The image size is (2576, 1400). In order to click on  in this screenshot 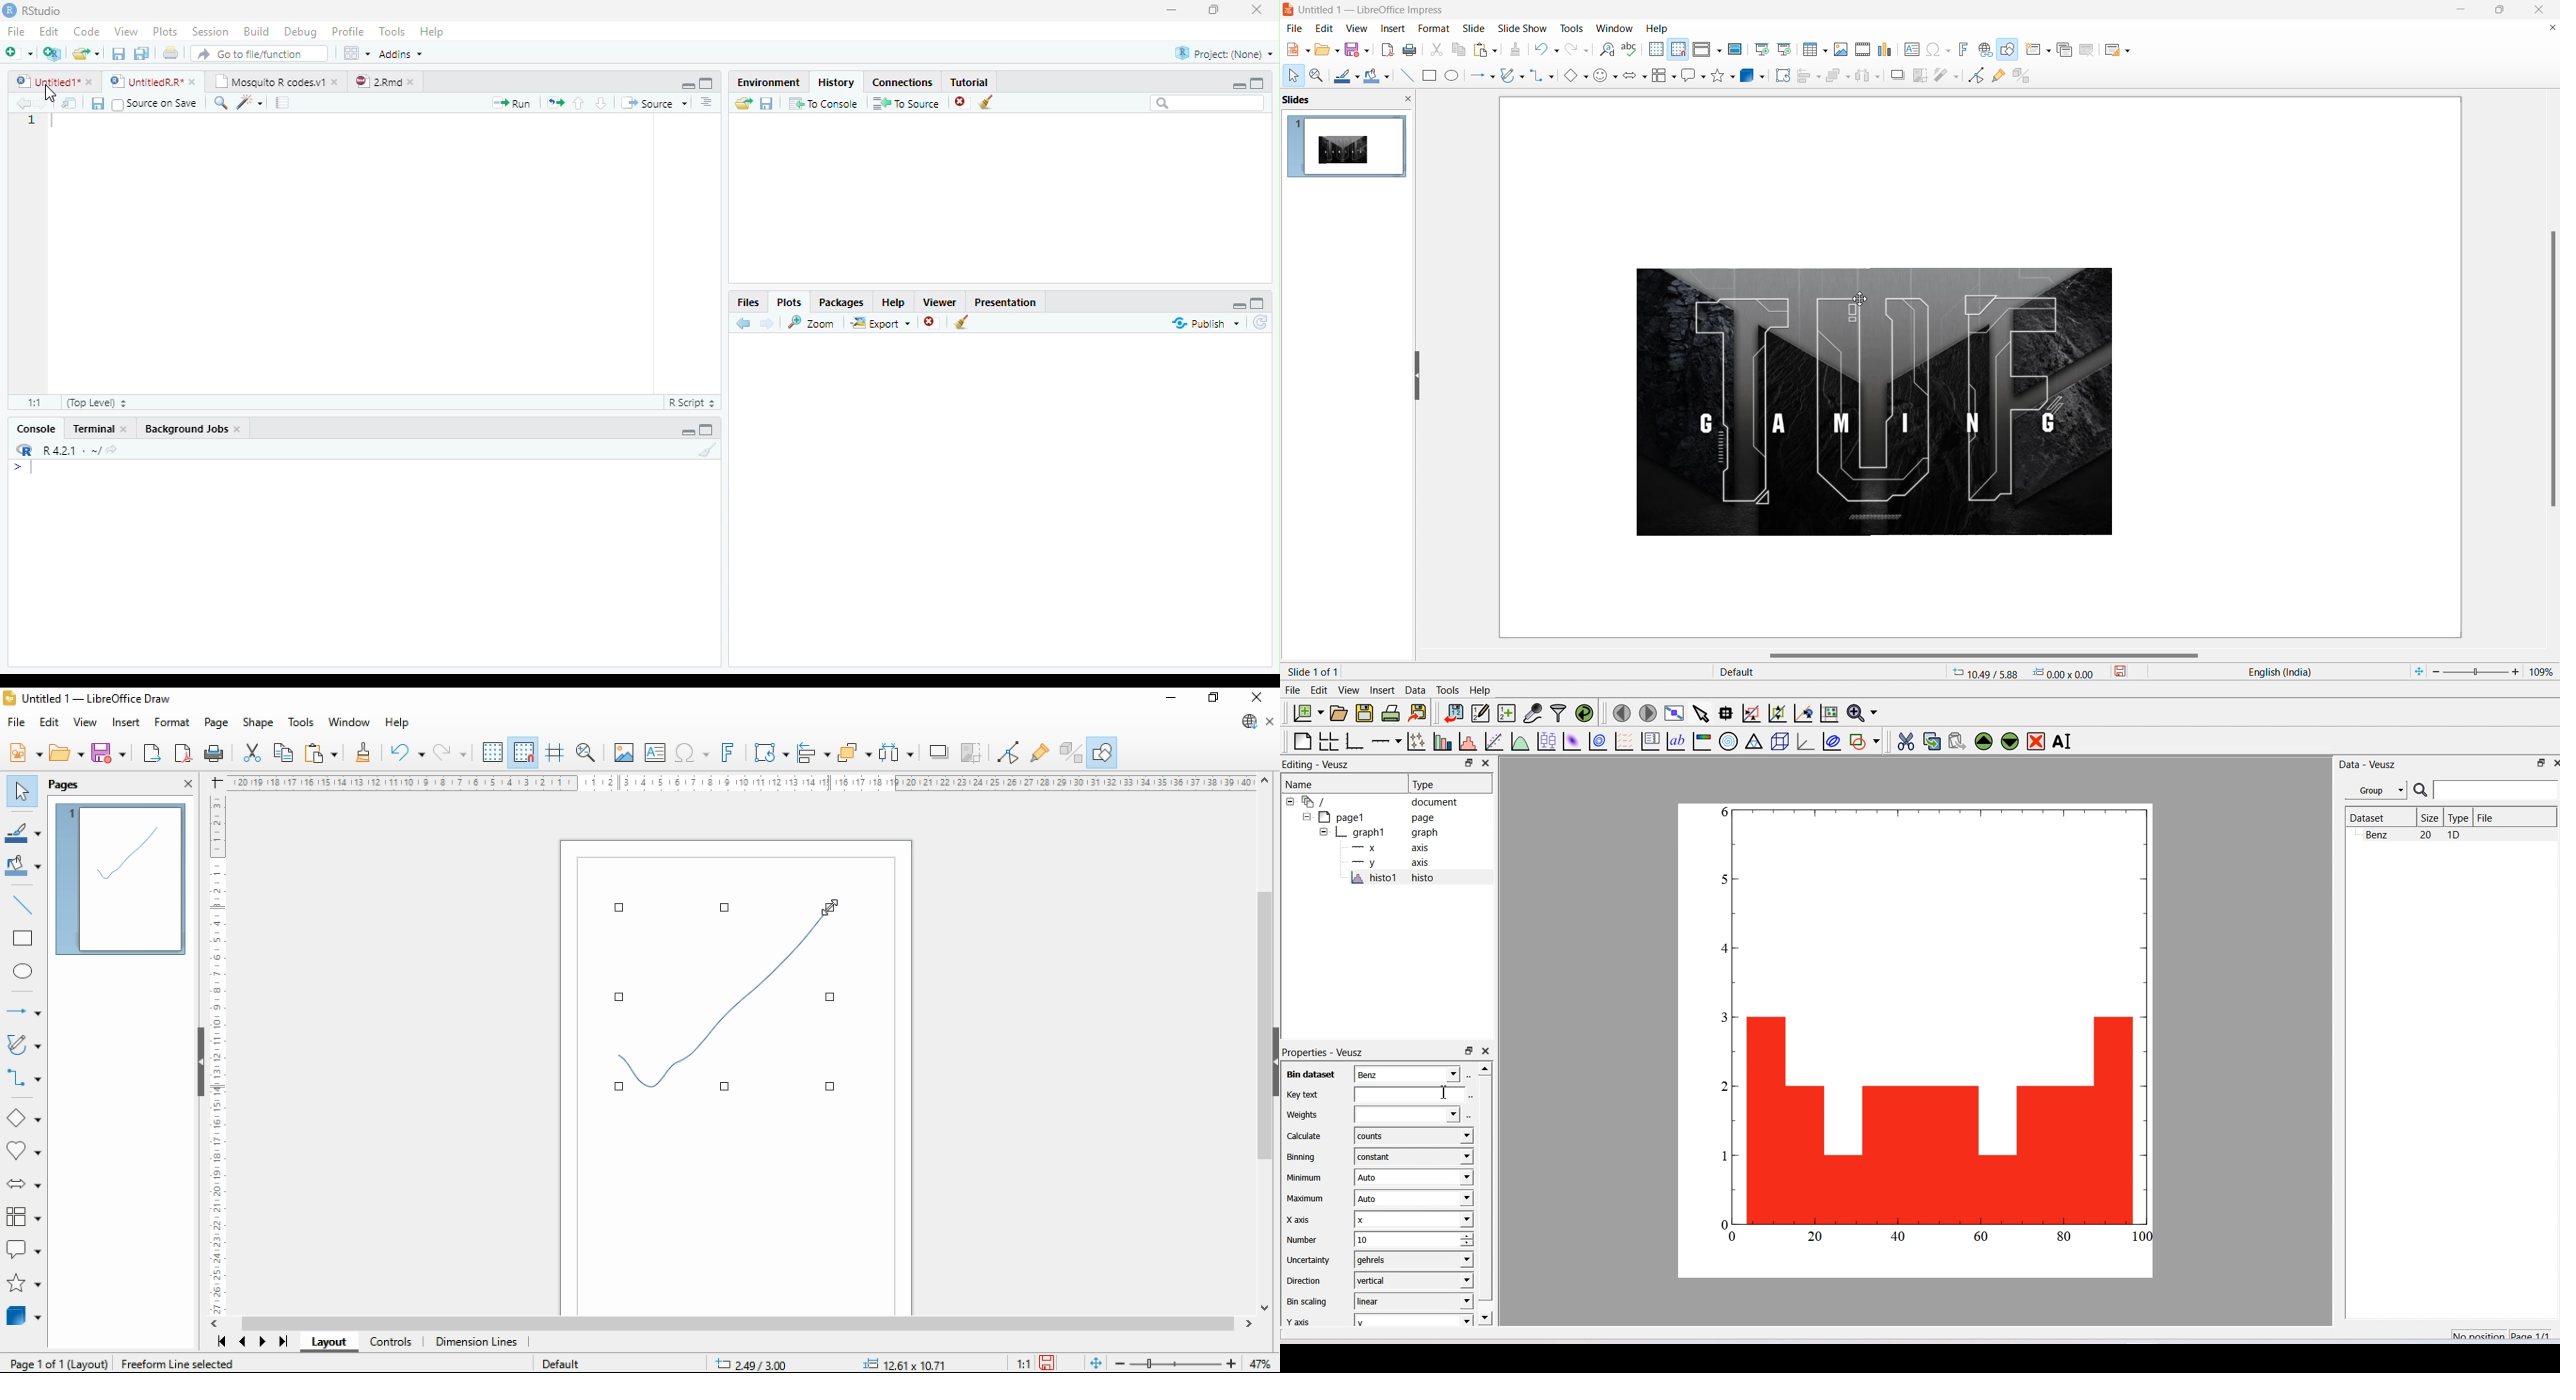, I will do `click(1297, 29)`.